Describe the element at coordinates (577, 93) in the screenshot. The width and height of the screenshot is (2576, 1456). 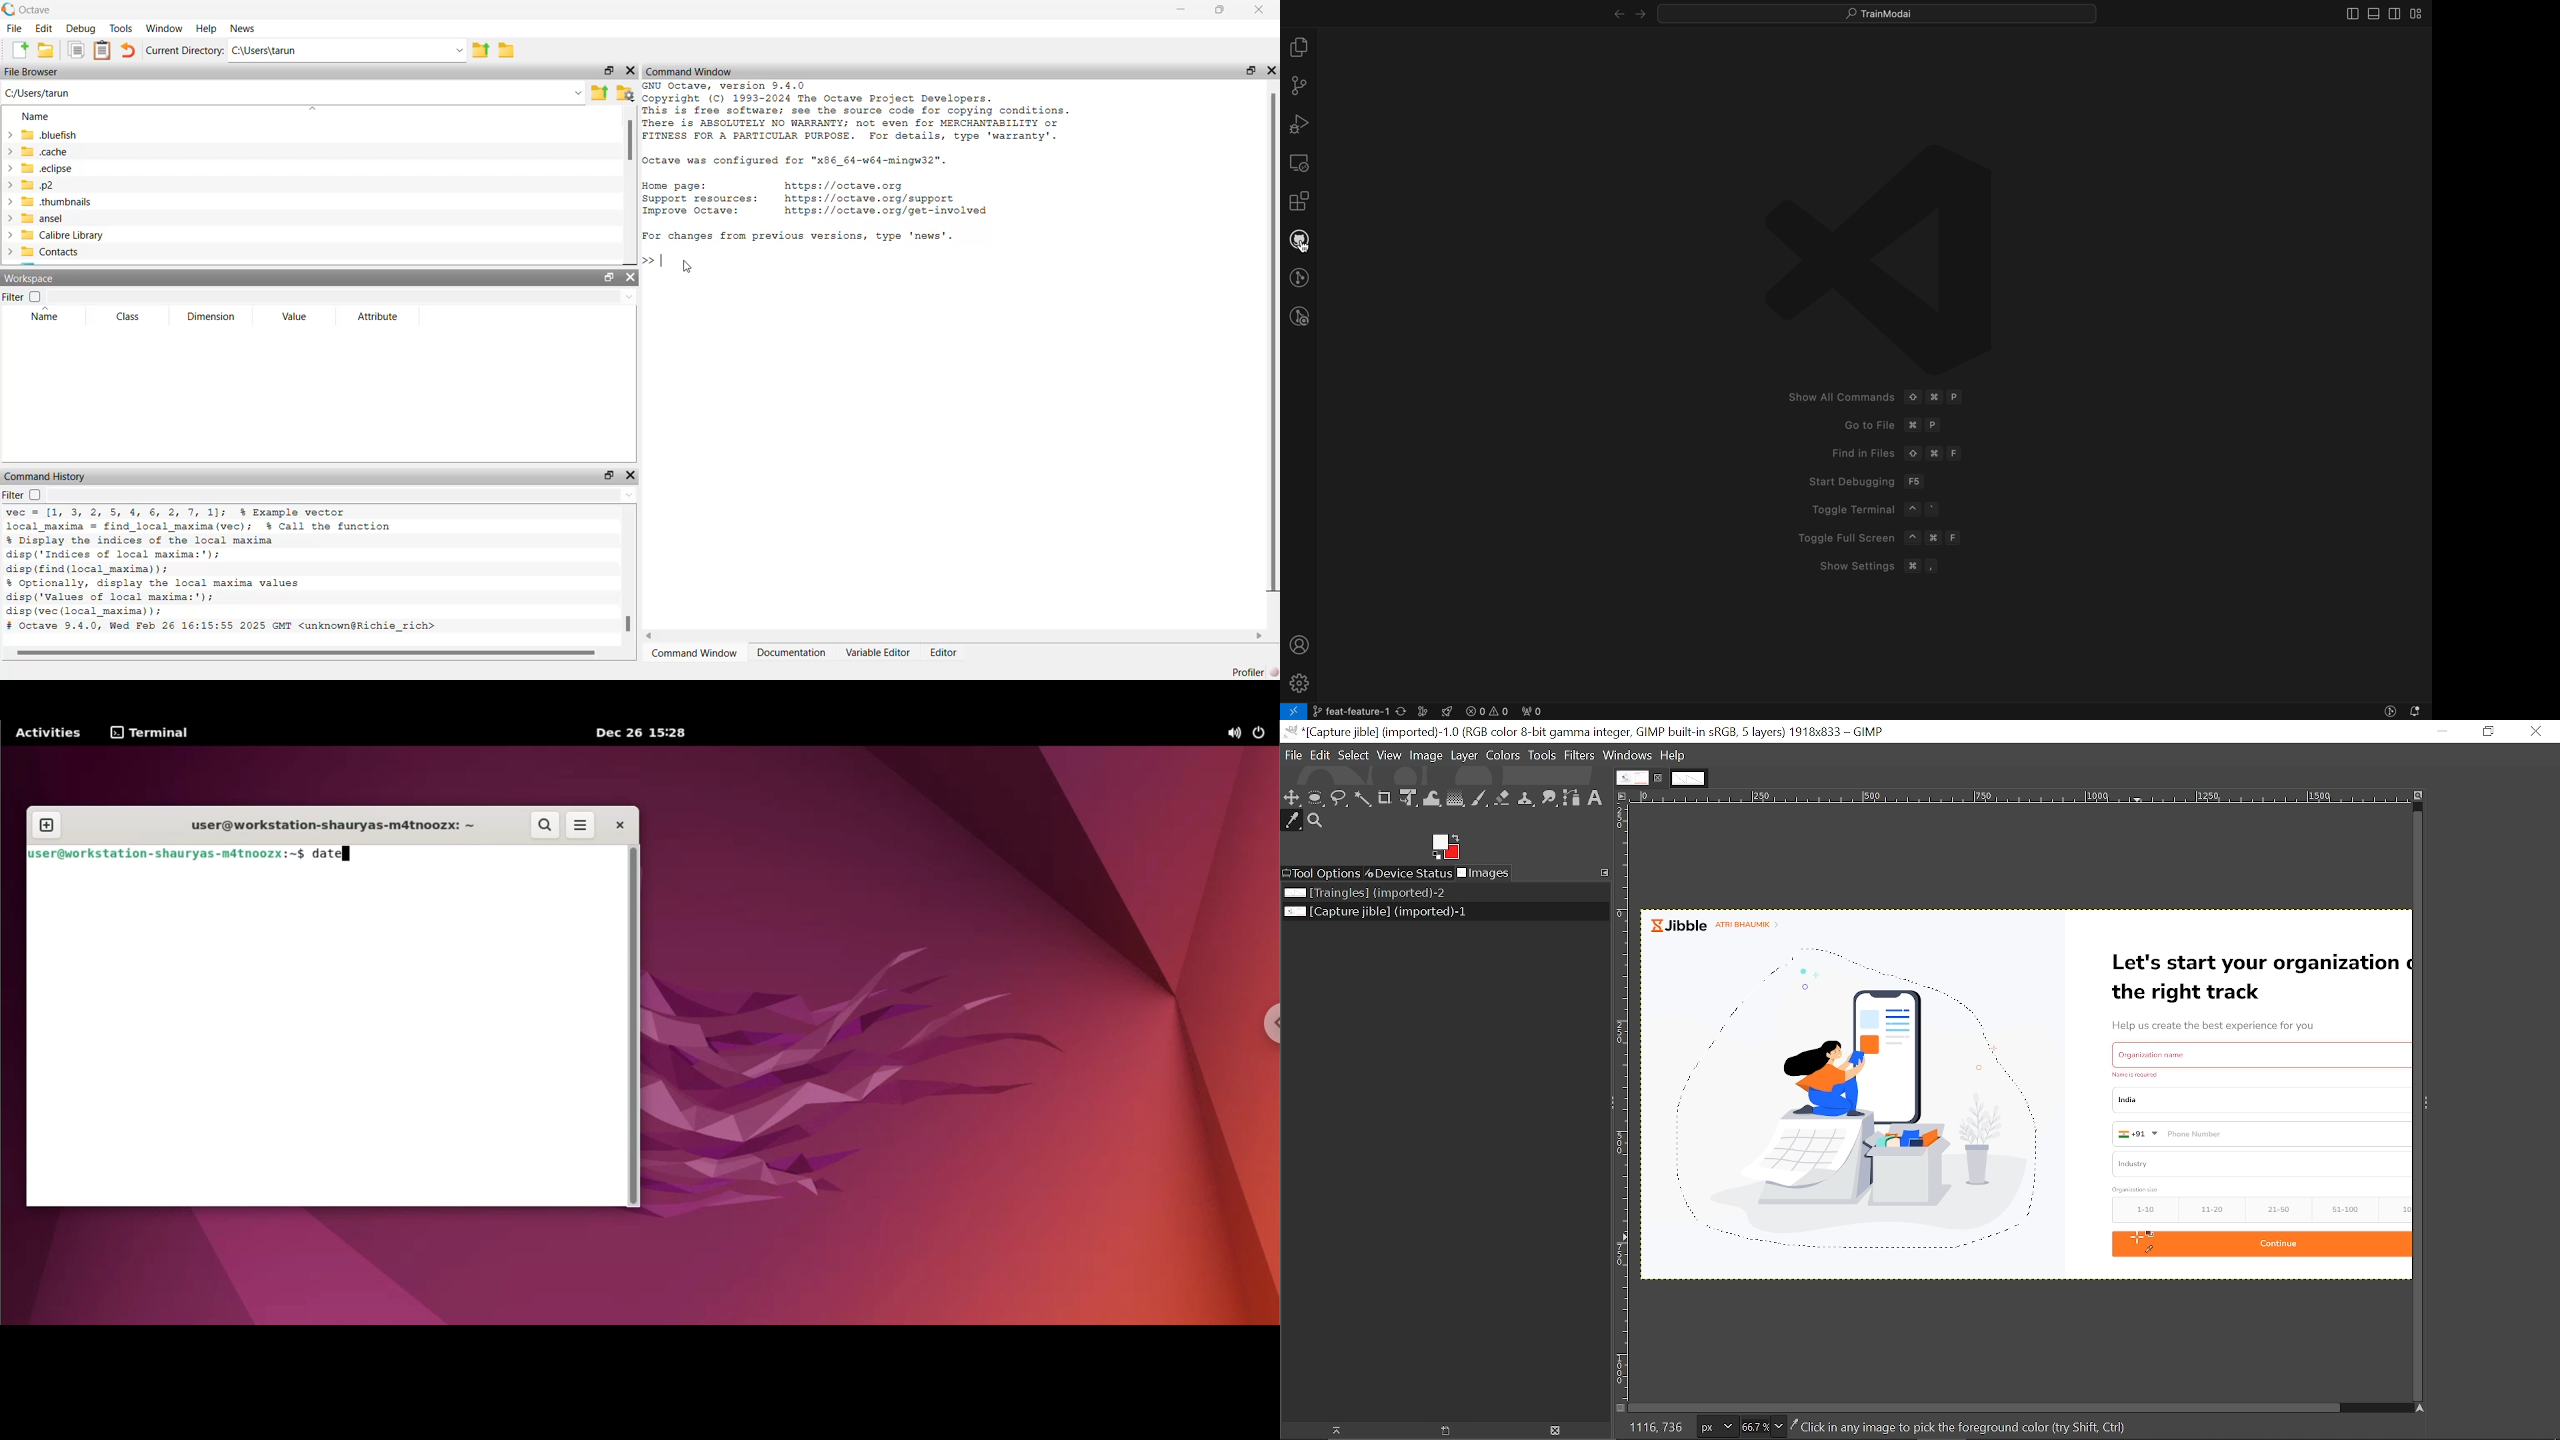
I see `Enter the path or filename` at that location.